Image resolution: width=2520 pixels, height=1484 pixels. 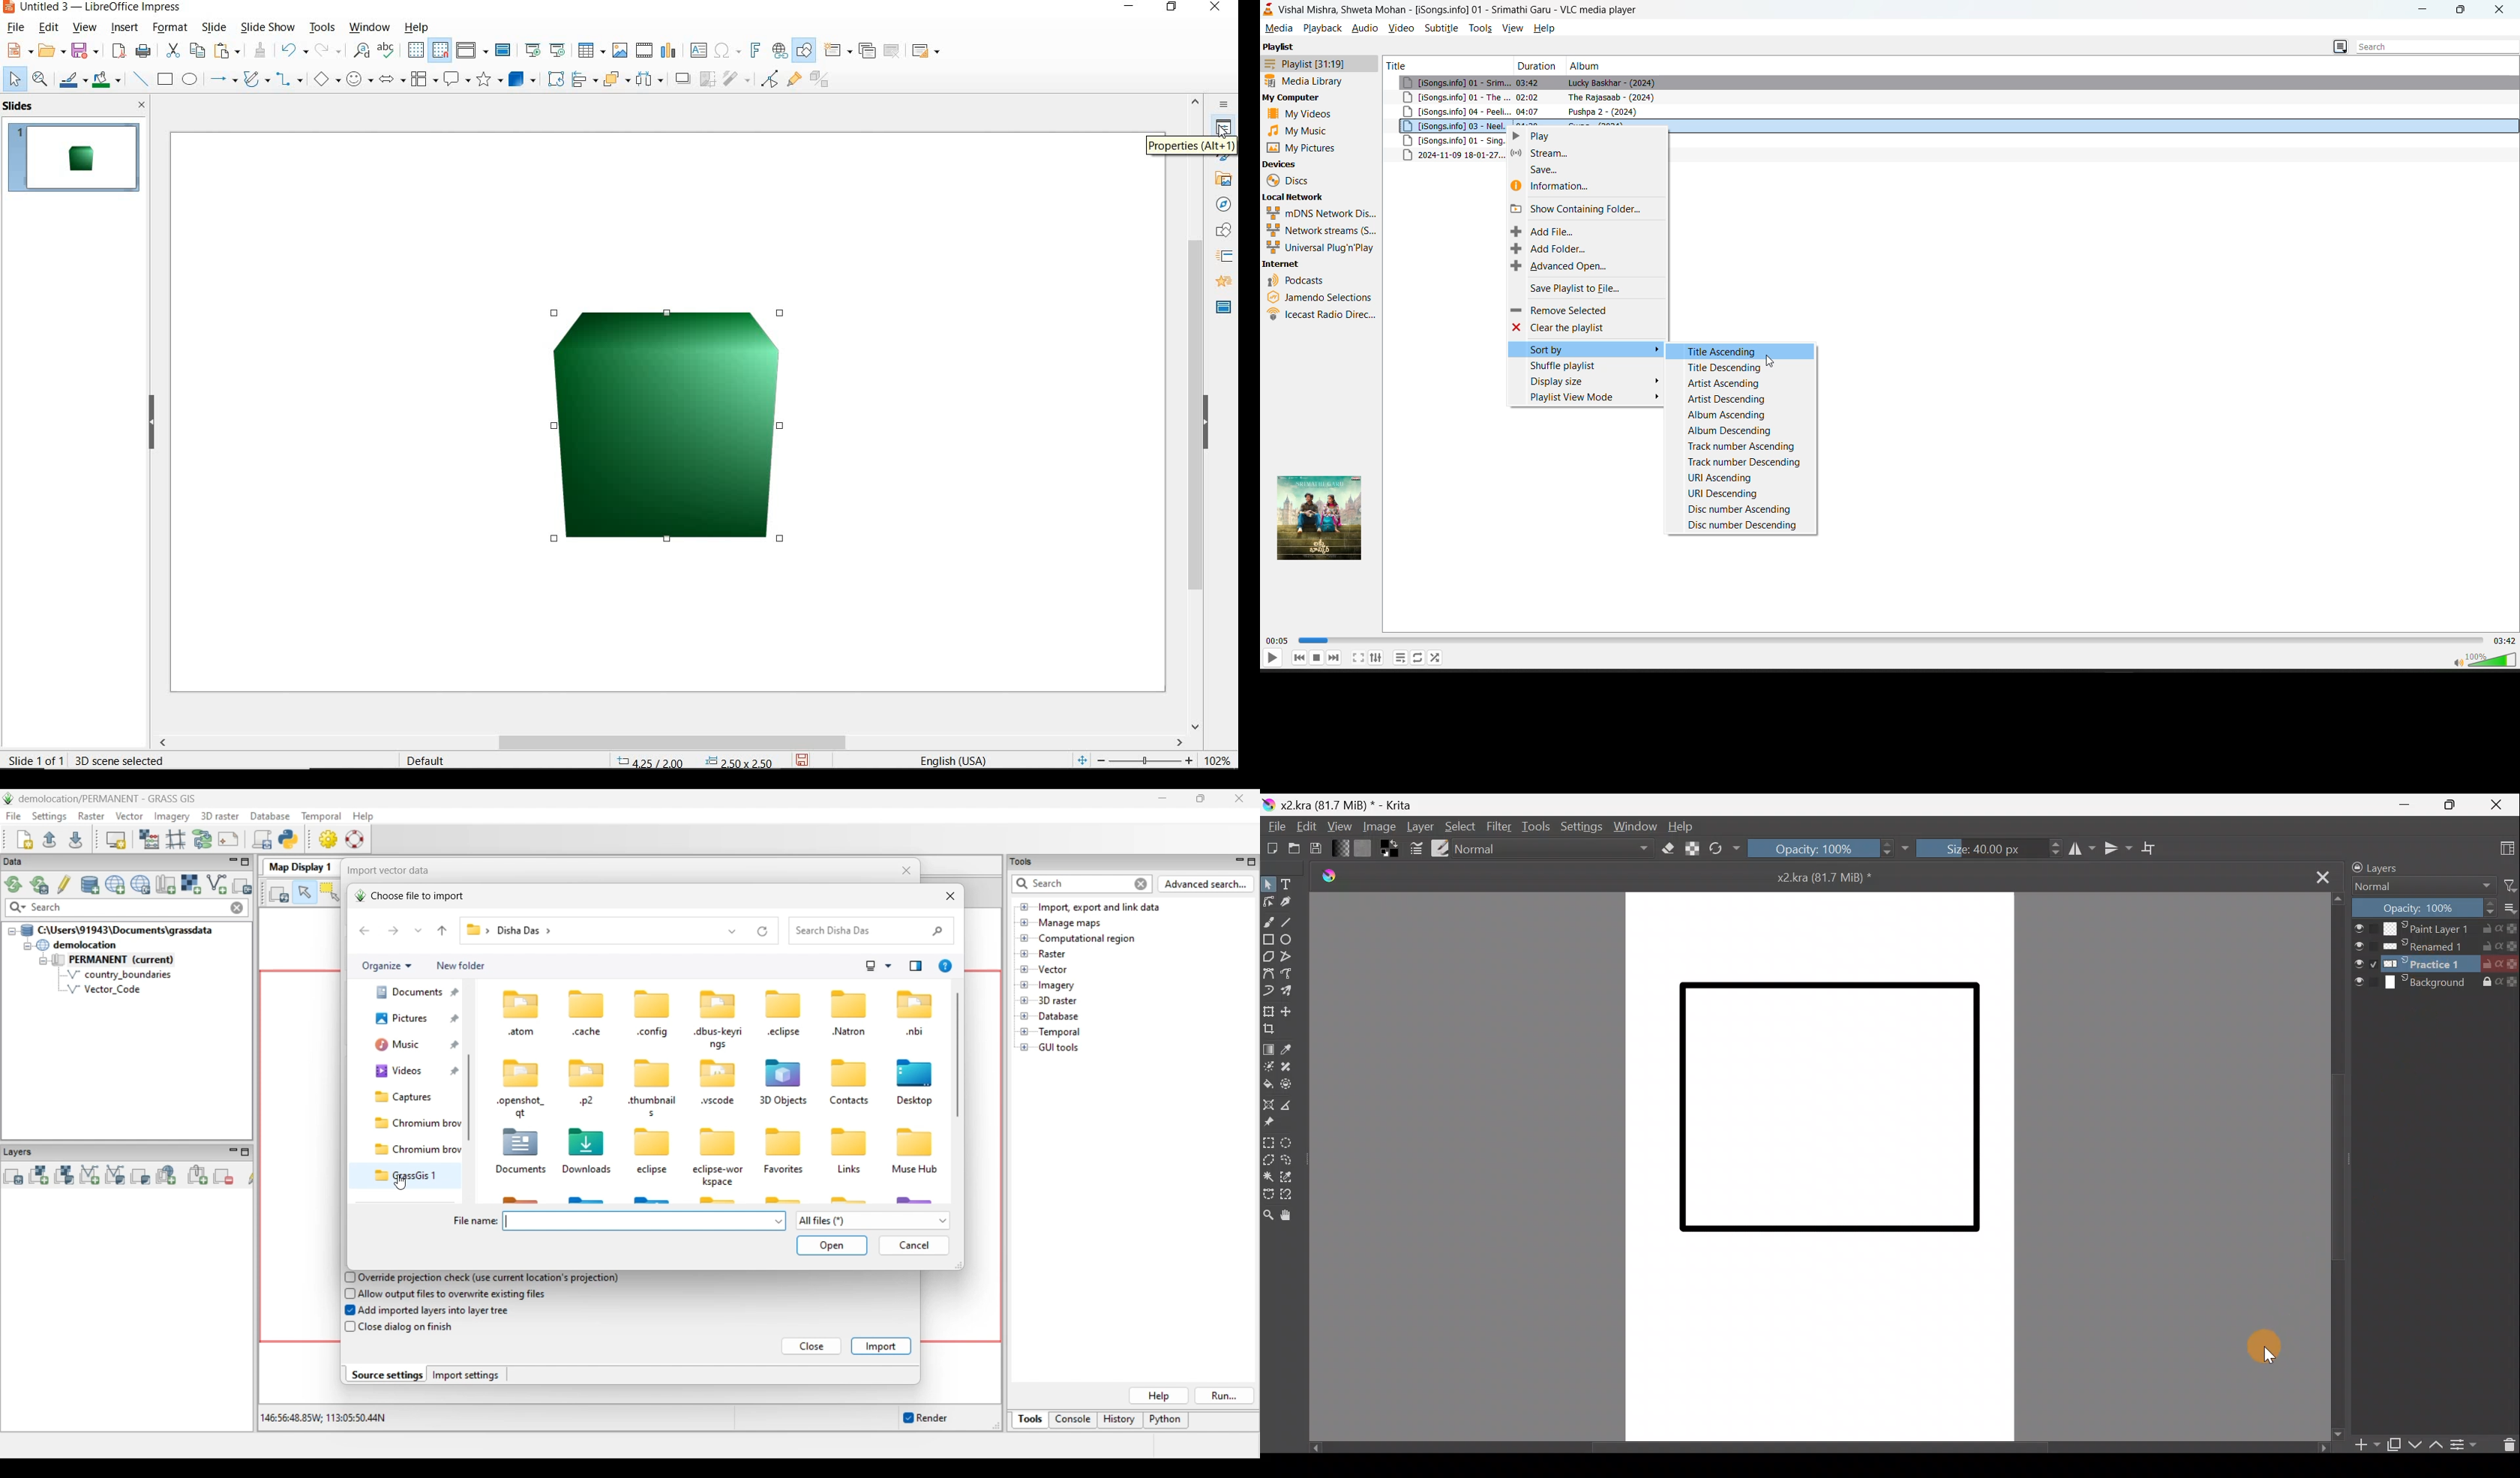 What do you see at coordinates (1807, 1447) in the screenshot?
I see `Scroll bar` at bounding box center [1807, 1447].